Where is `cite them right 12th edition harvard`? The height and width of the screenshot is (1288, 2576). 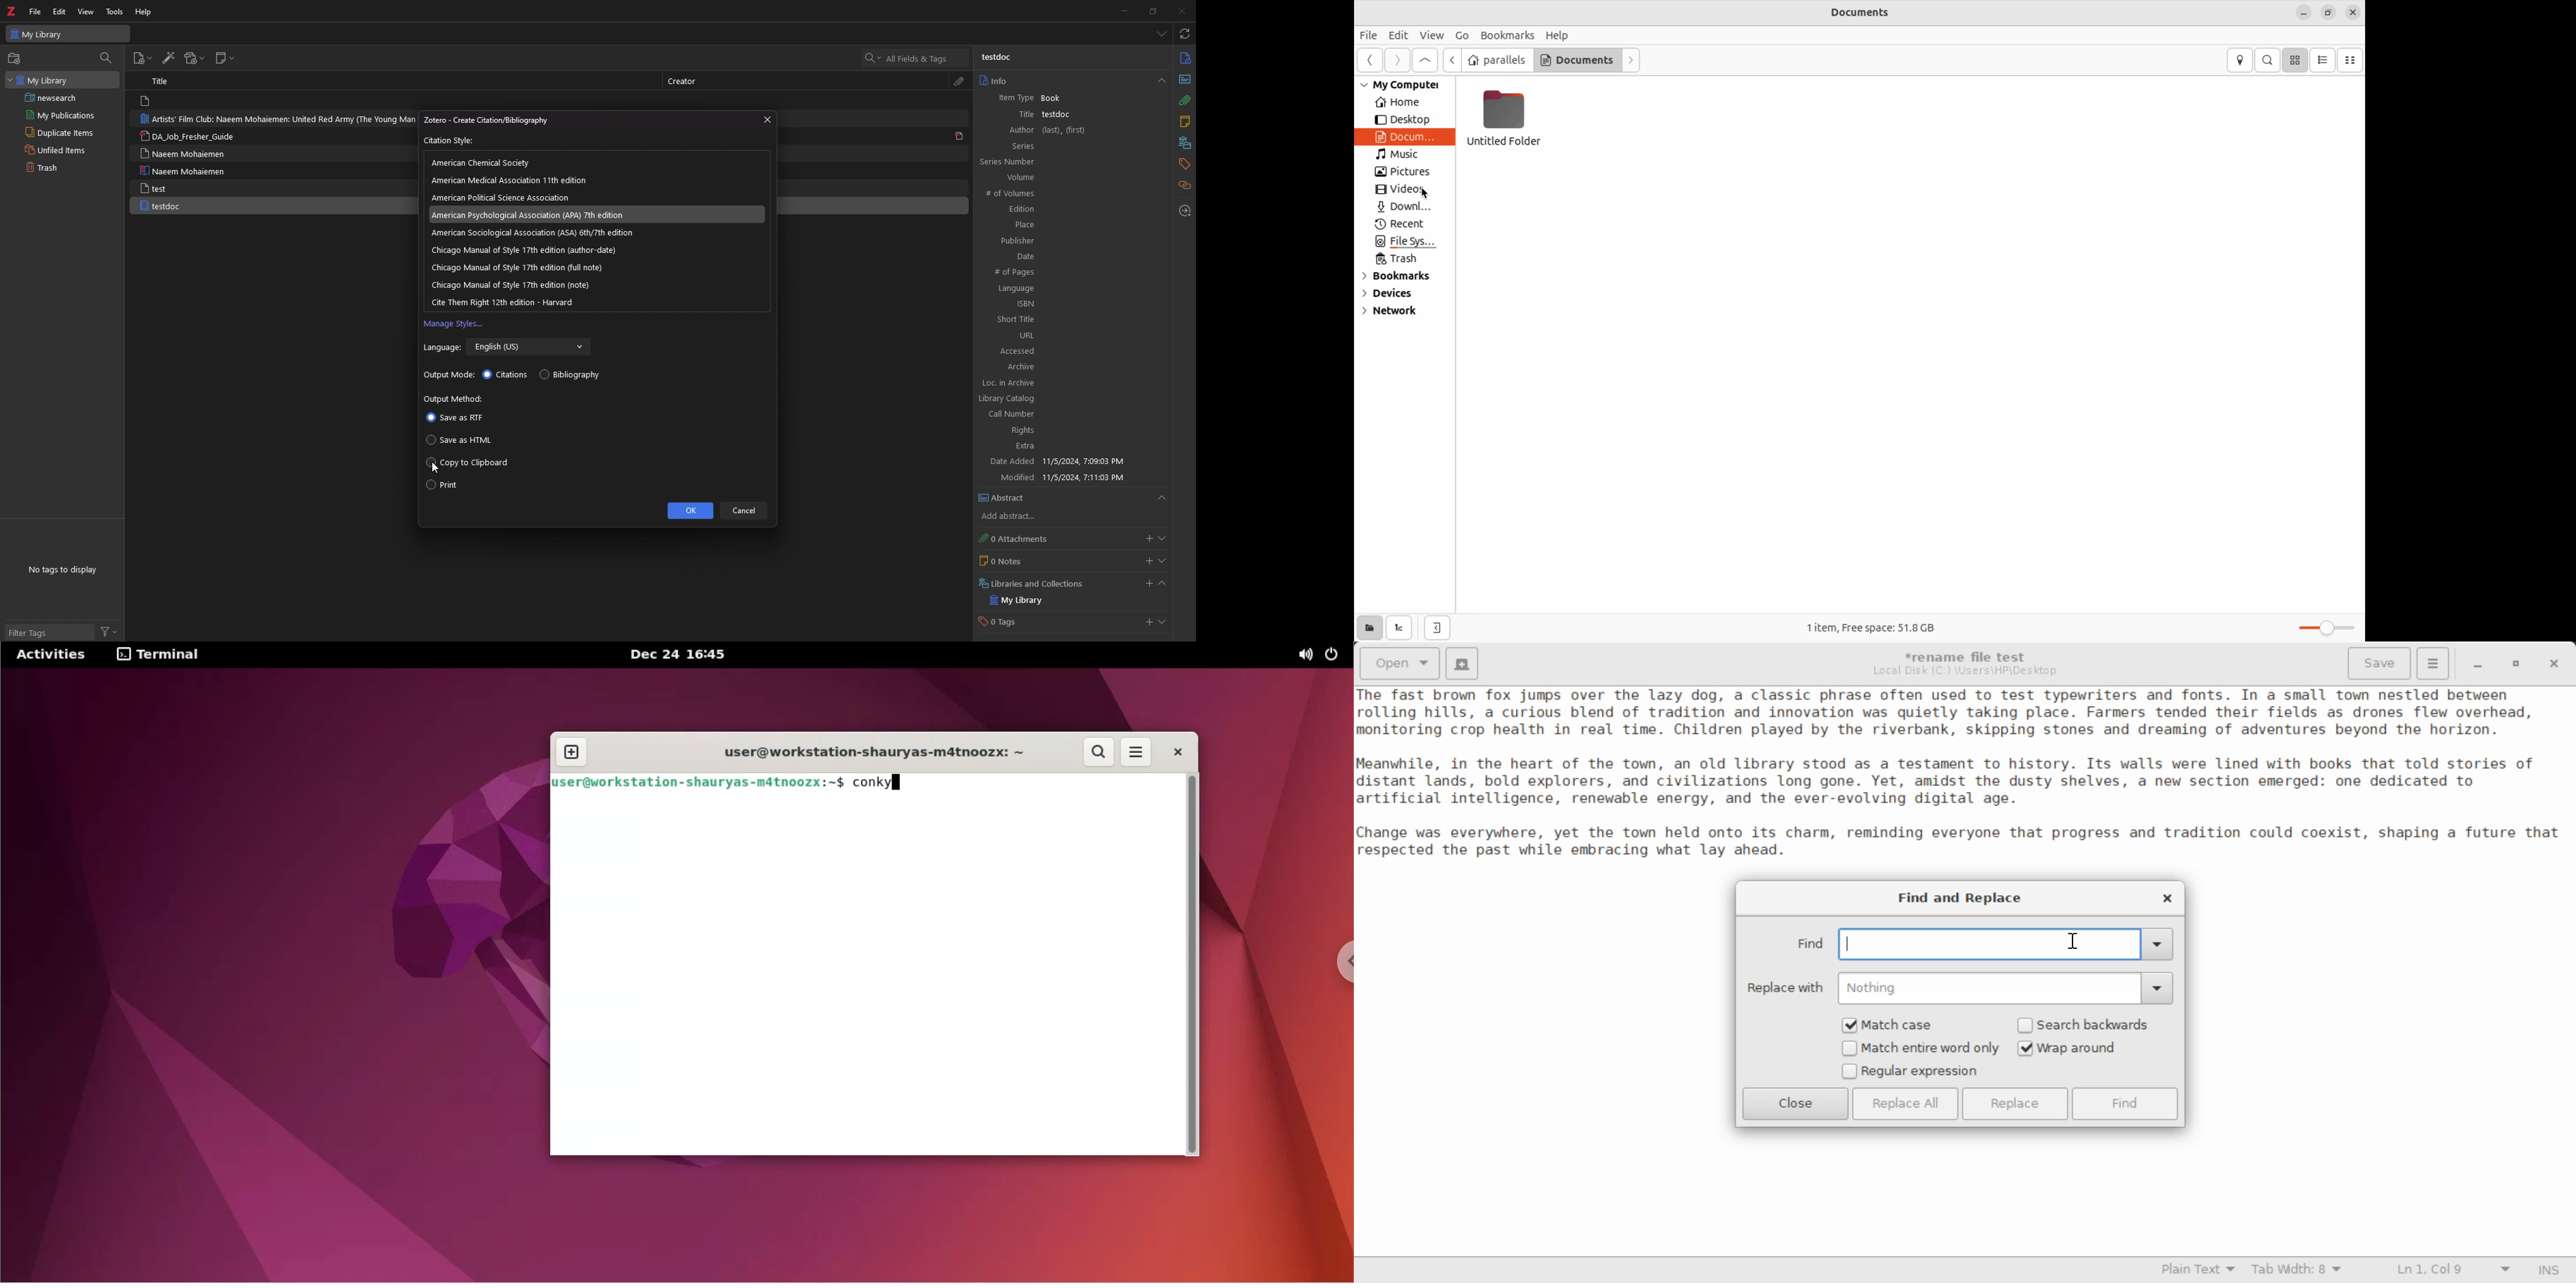
cite them right 12th edition harvard is located at coordinates (506, 301).